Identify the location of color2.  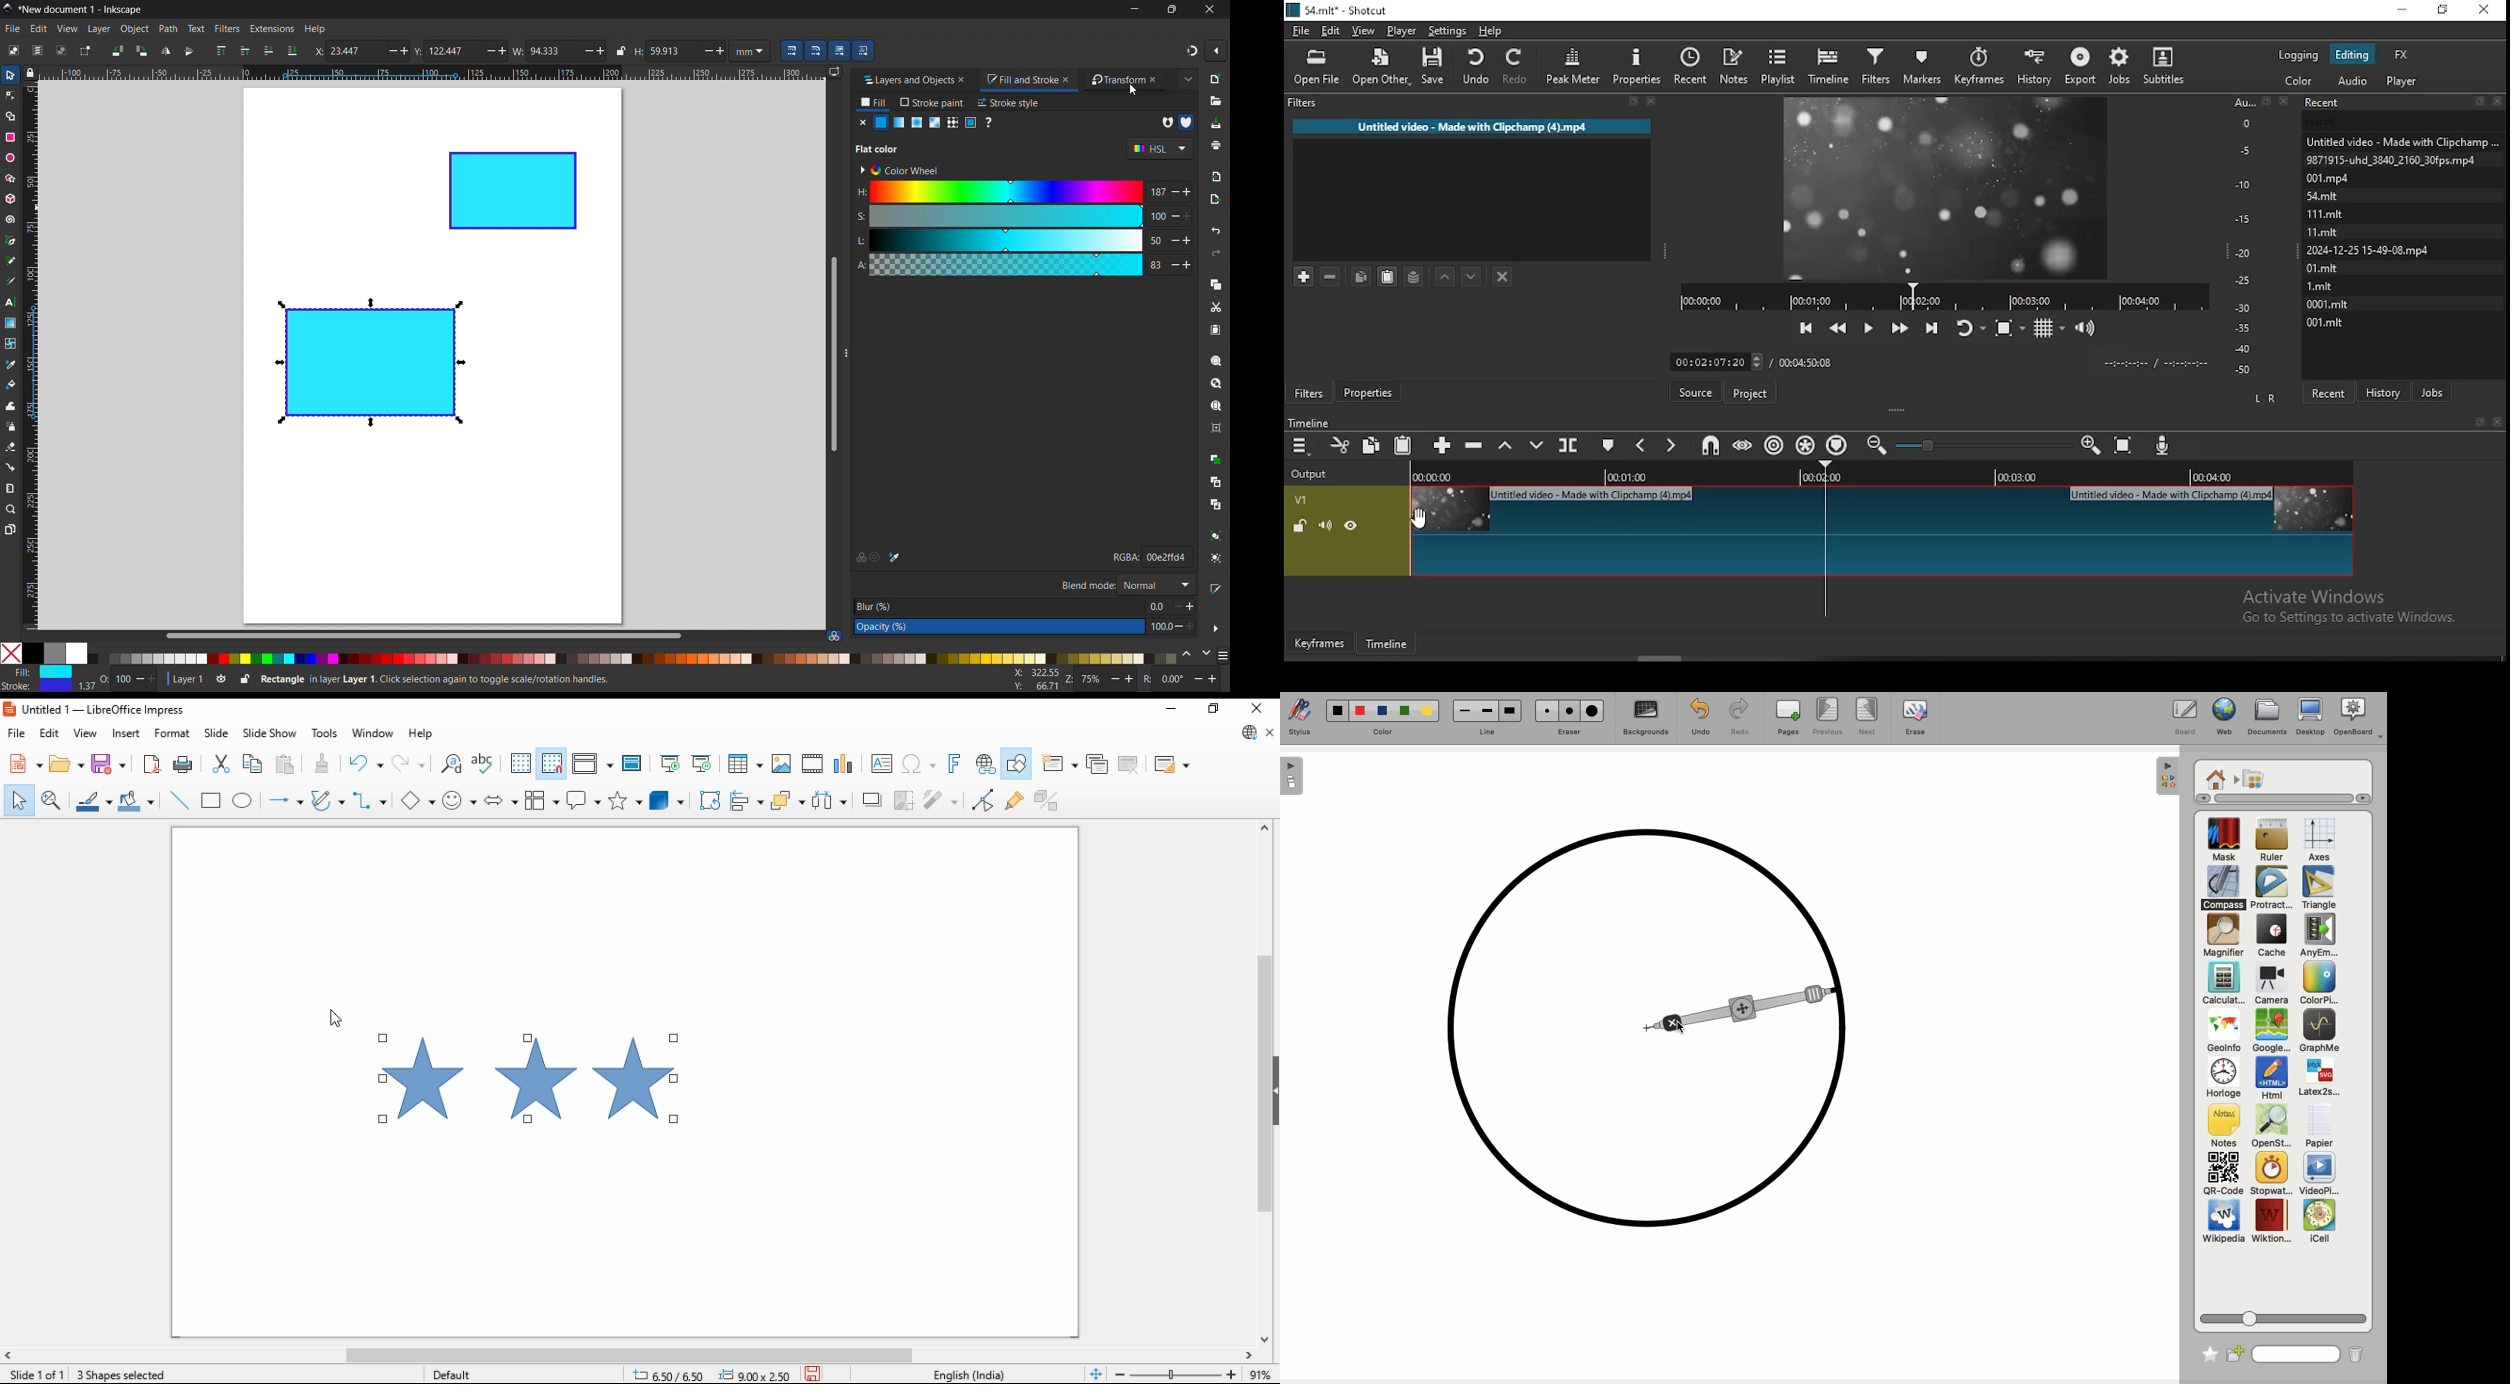
(1358, 710).